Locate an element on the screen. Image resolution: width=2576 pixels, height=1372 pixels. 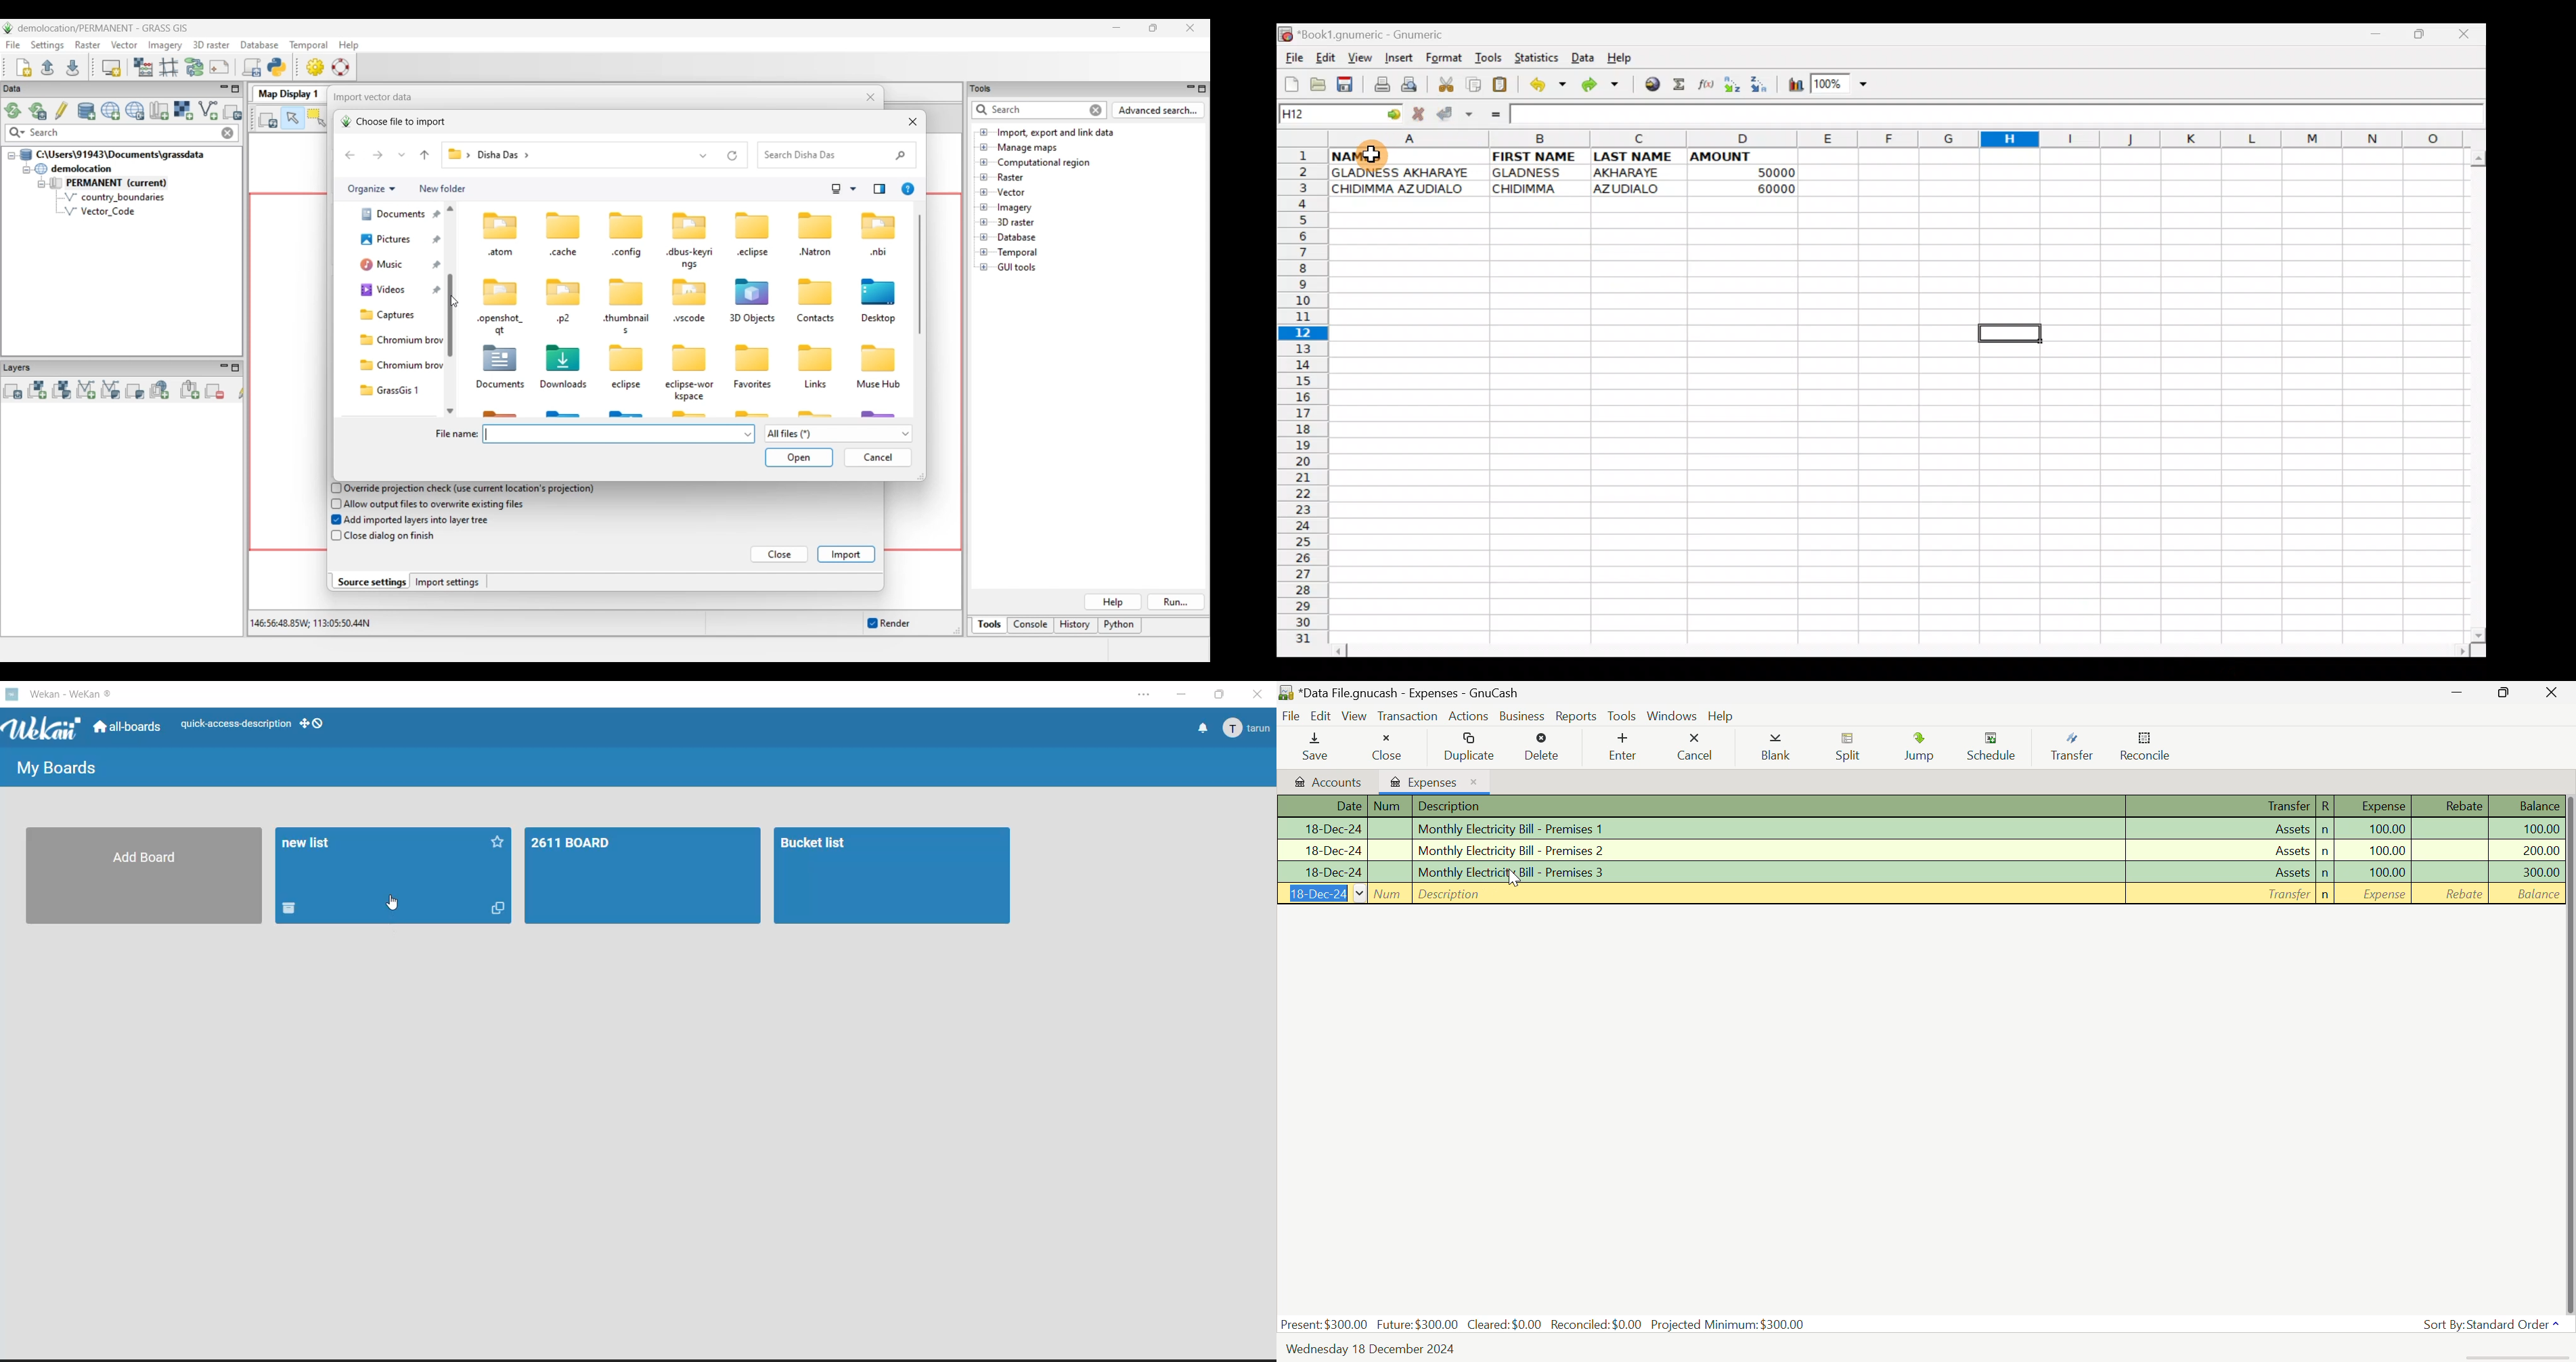
minimize is located at coordinates (1186, 694).